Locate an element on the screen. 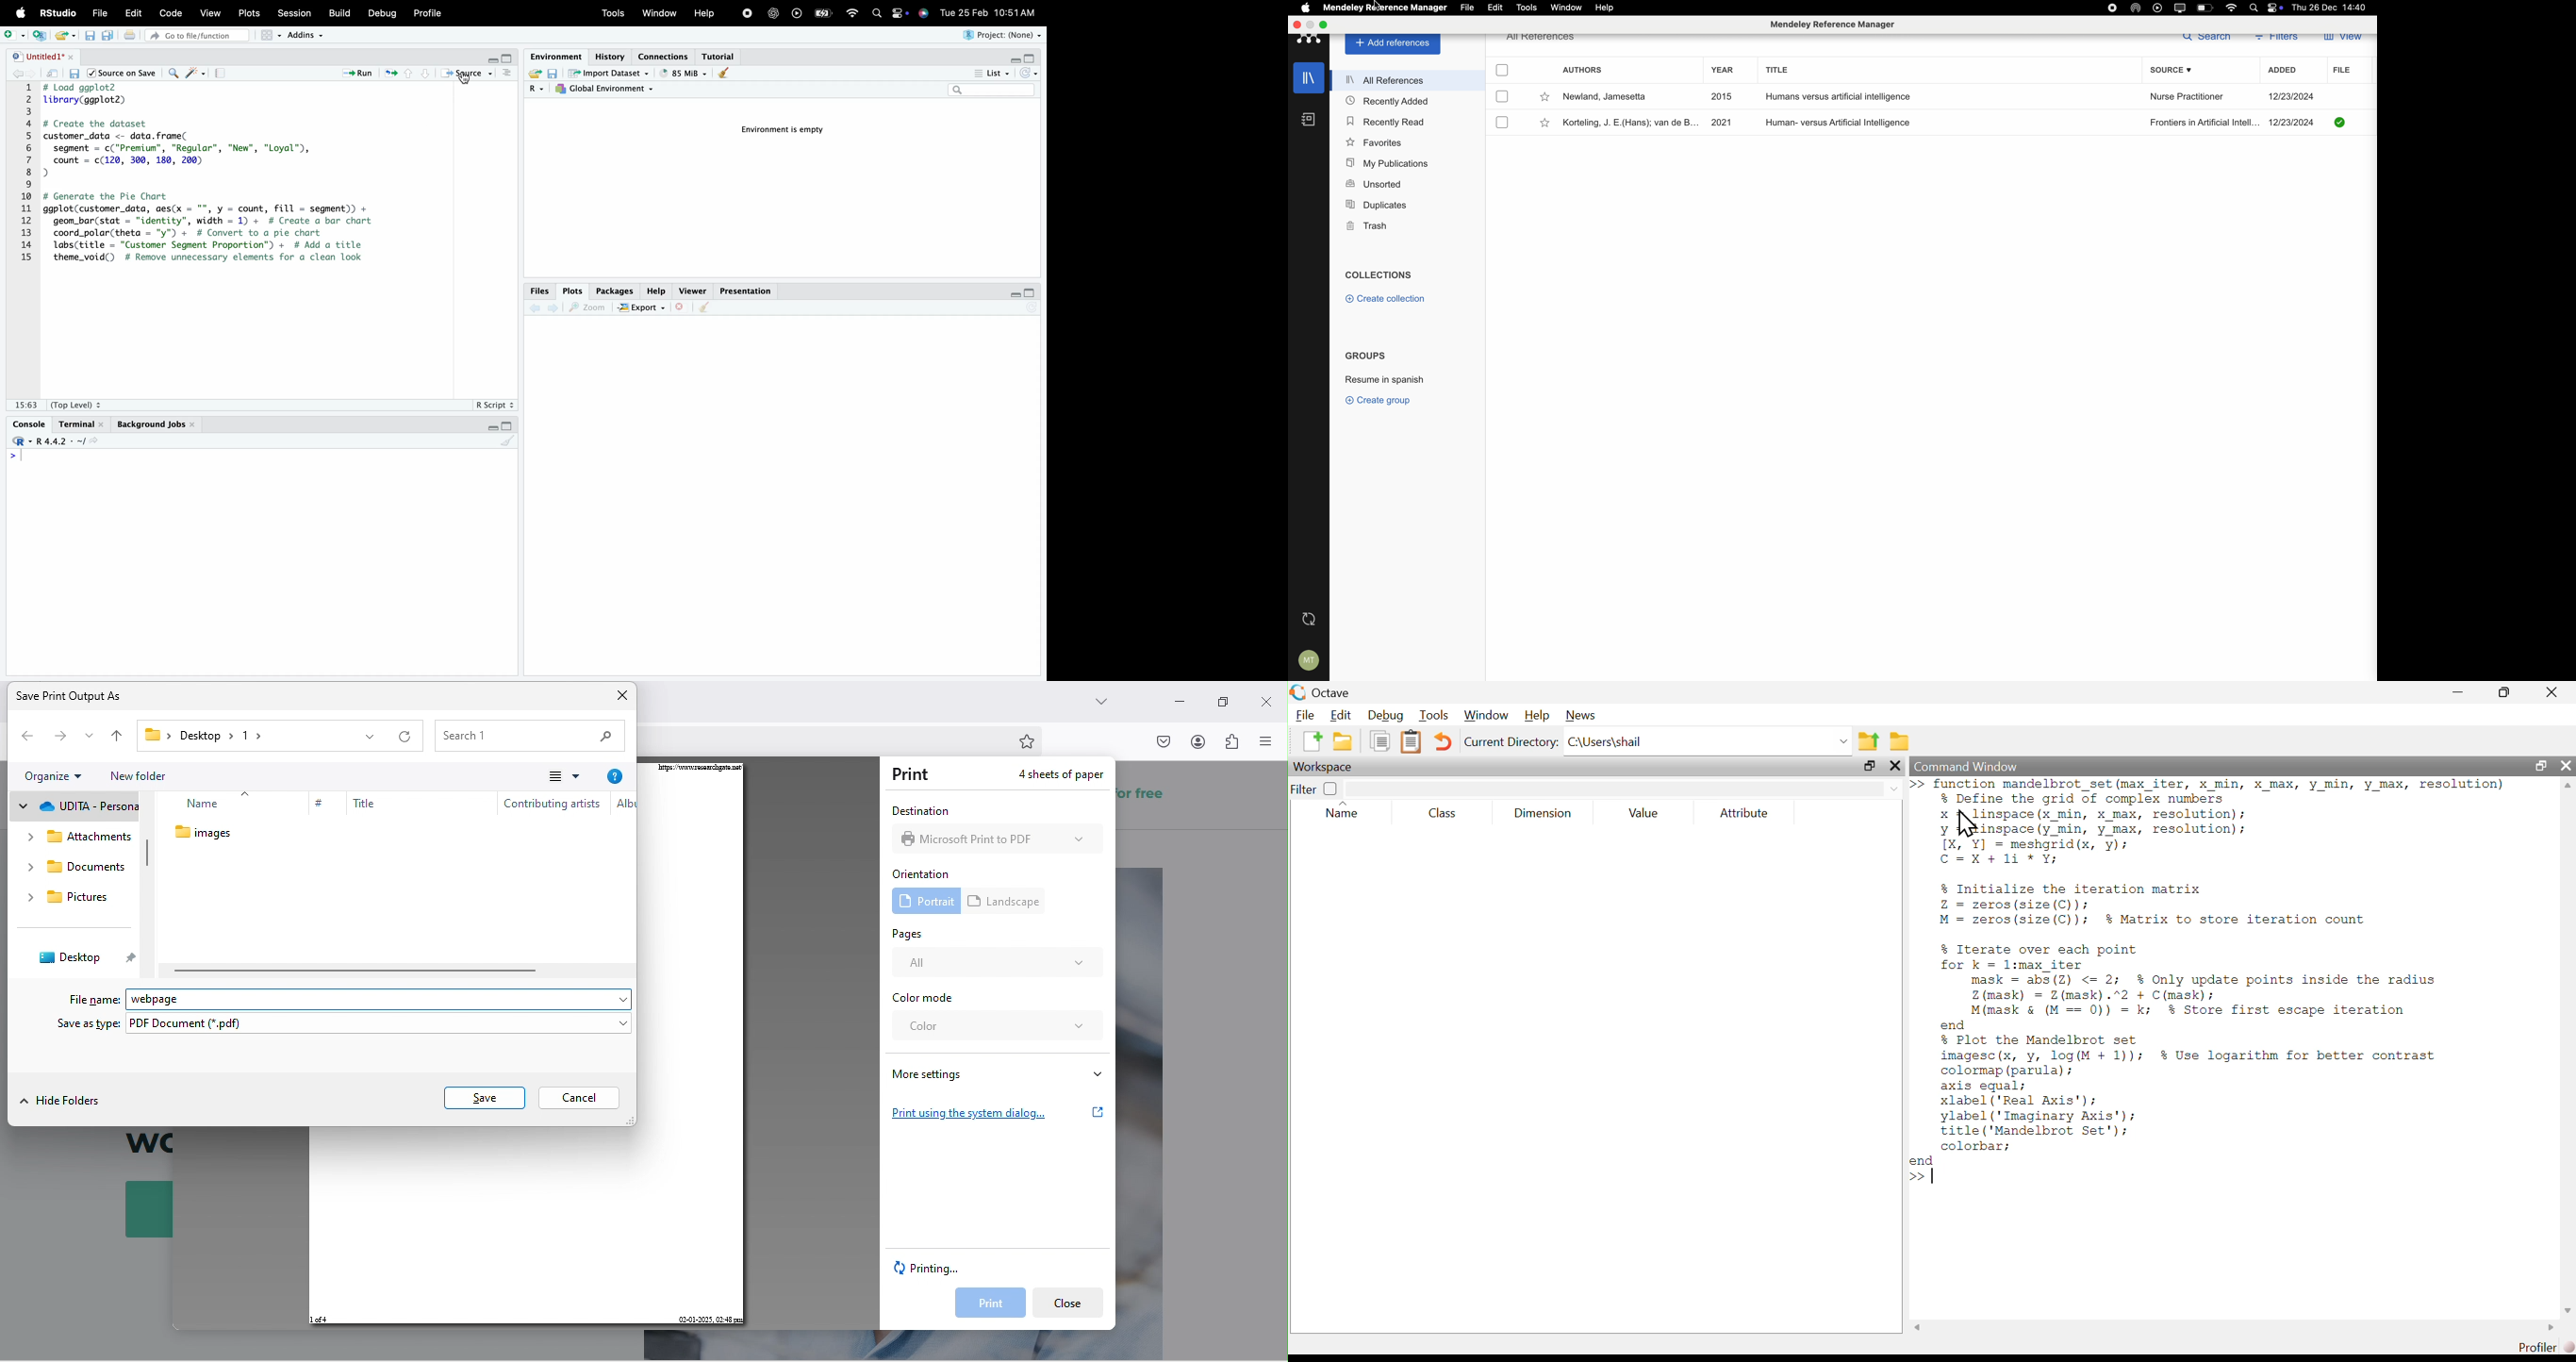  file downloaded is located at coordinates (2341, 122).